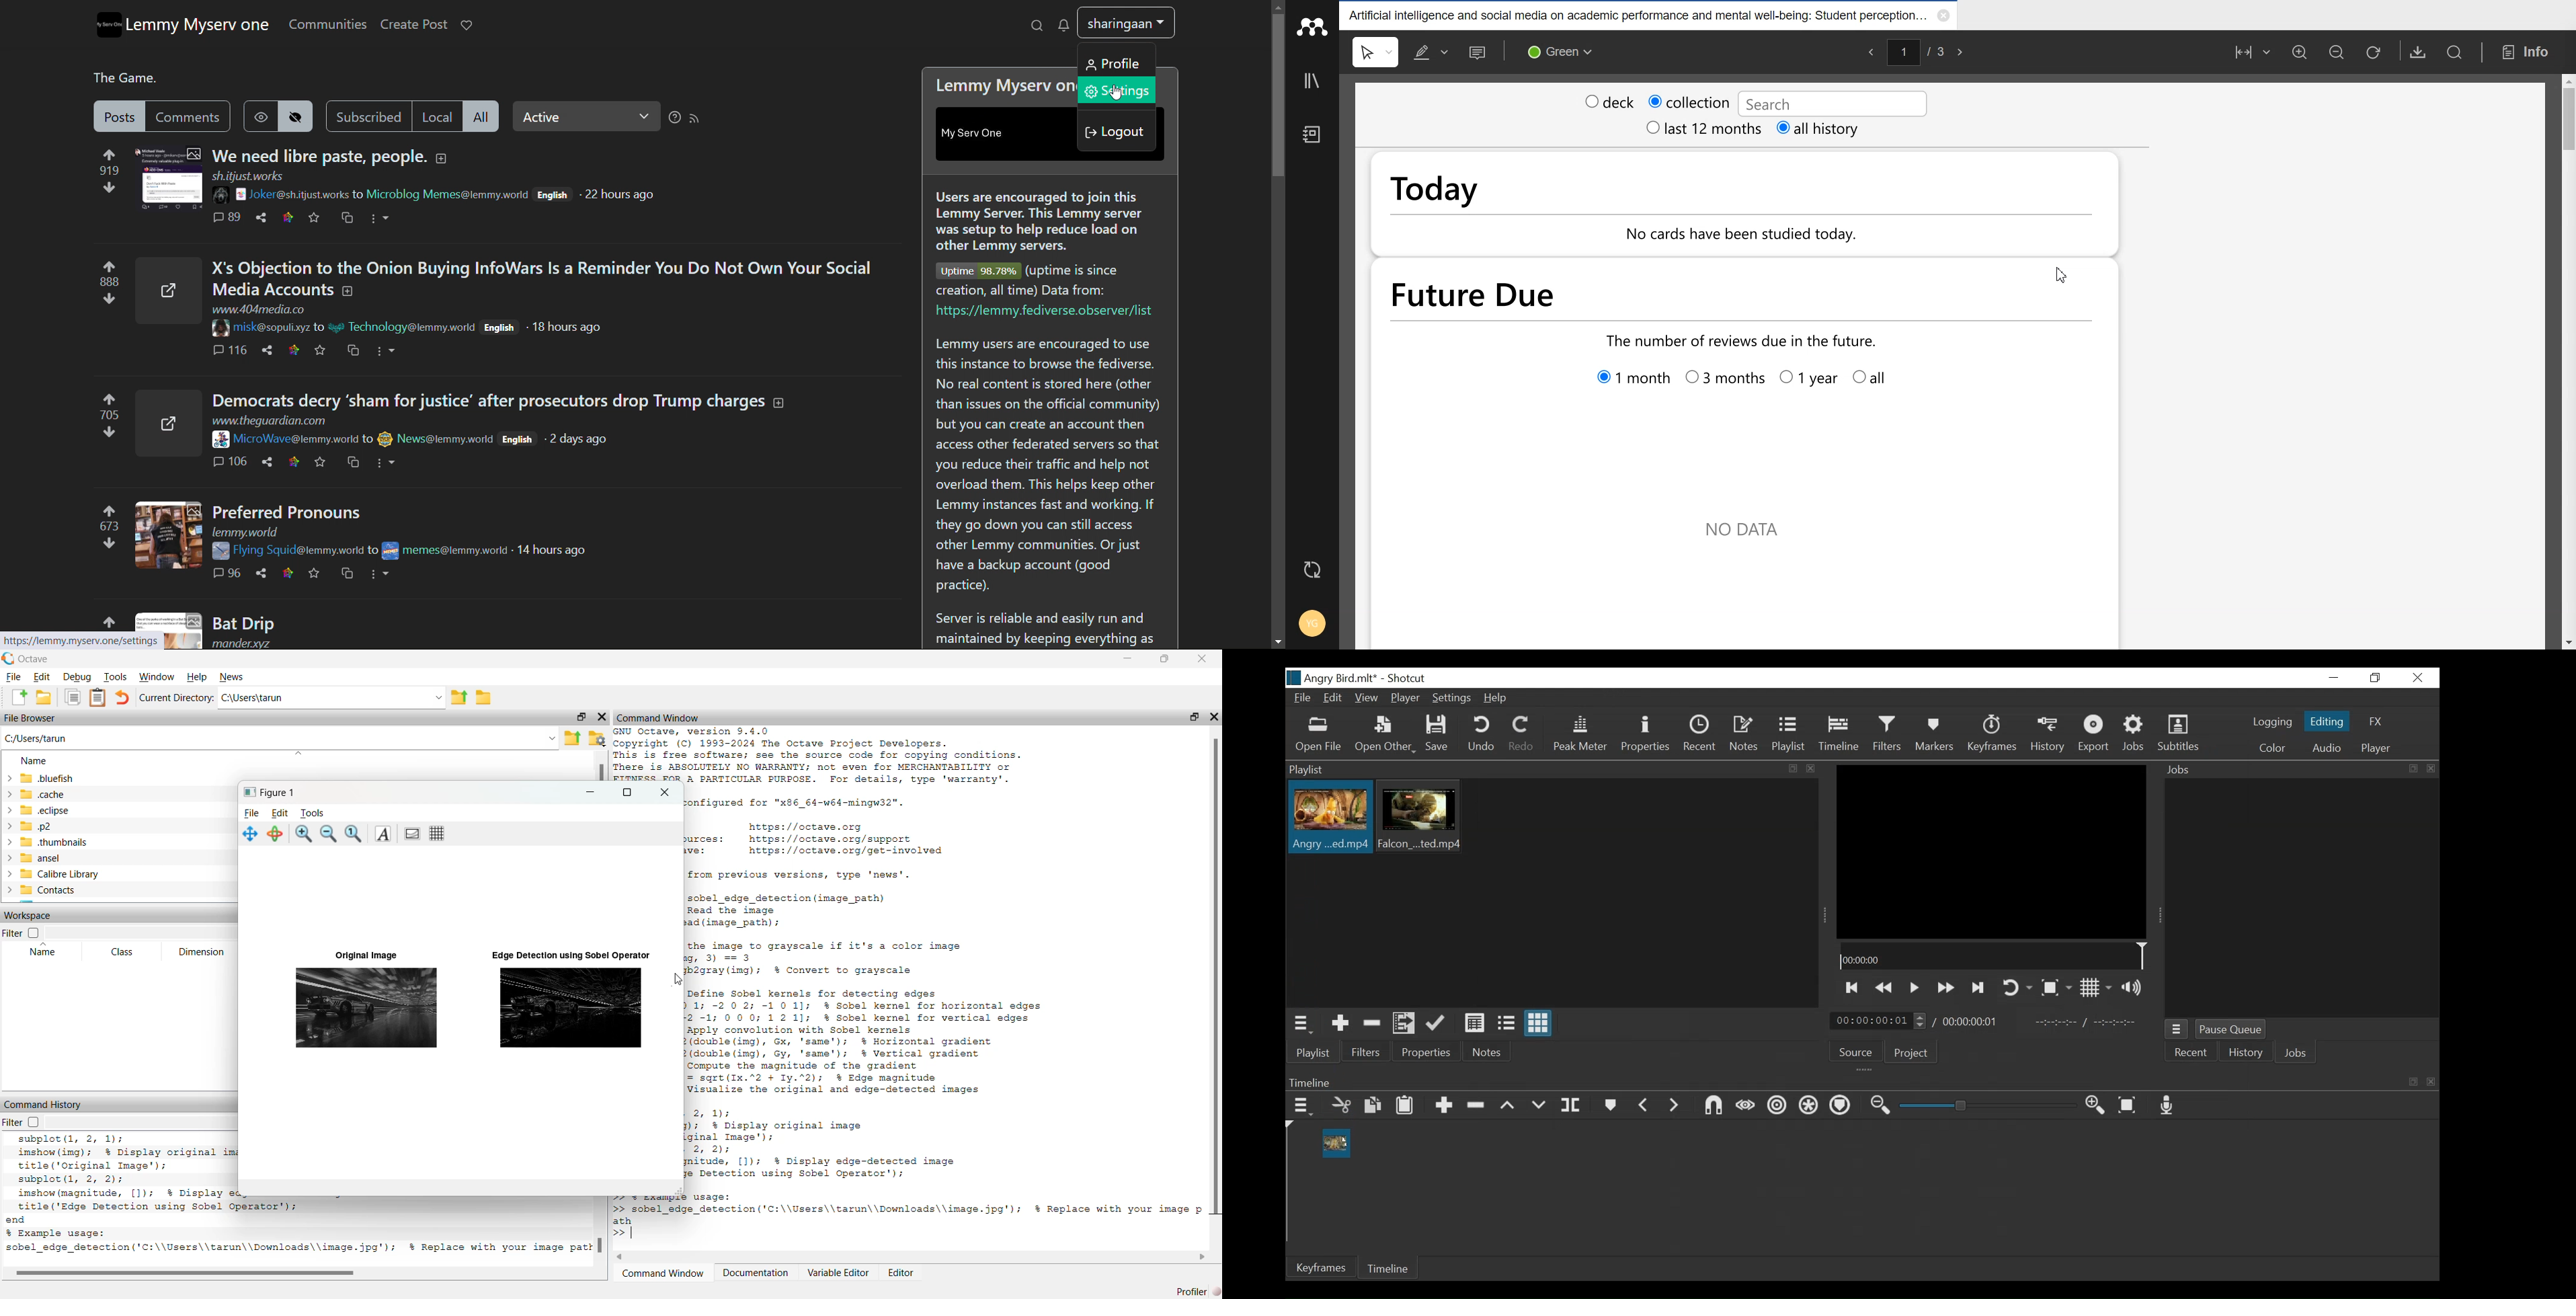 Image resolution: width=2576 pixels, height=1316 pixels. Describe the element at coordinates (1191, 719) in the screenshot. I see `restore down` at that location.